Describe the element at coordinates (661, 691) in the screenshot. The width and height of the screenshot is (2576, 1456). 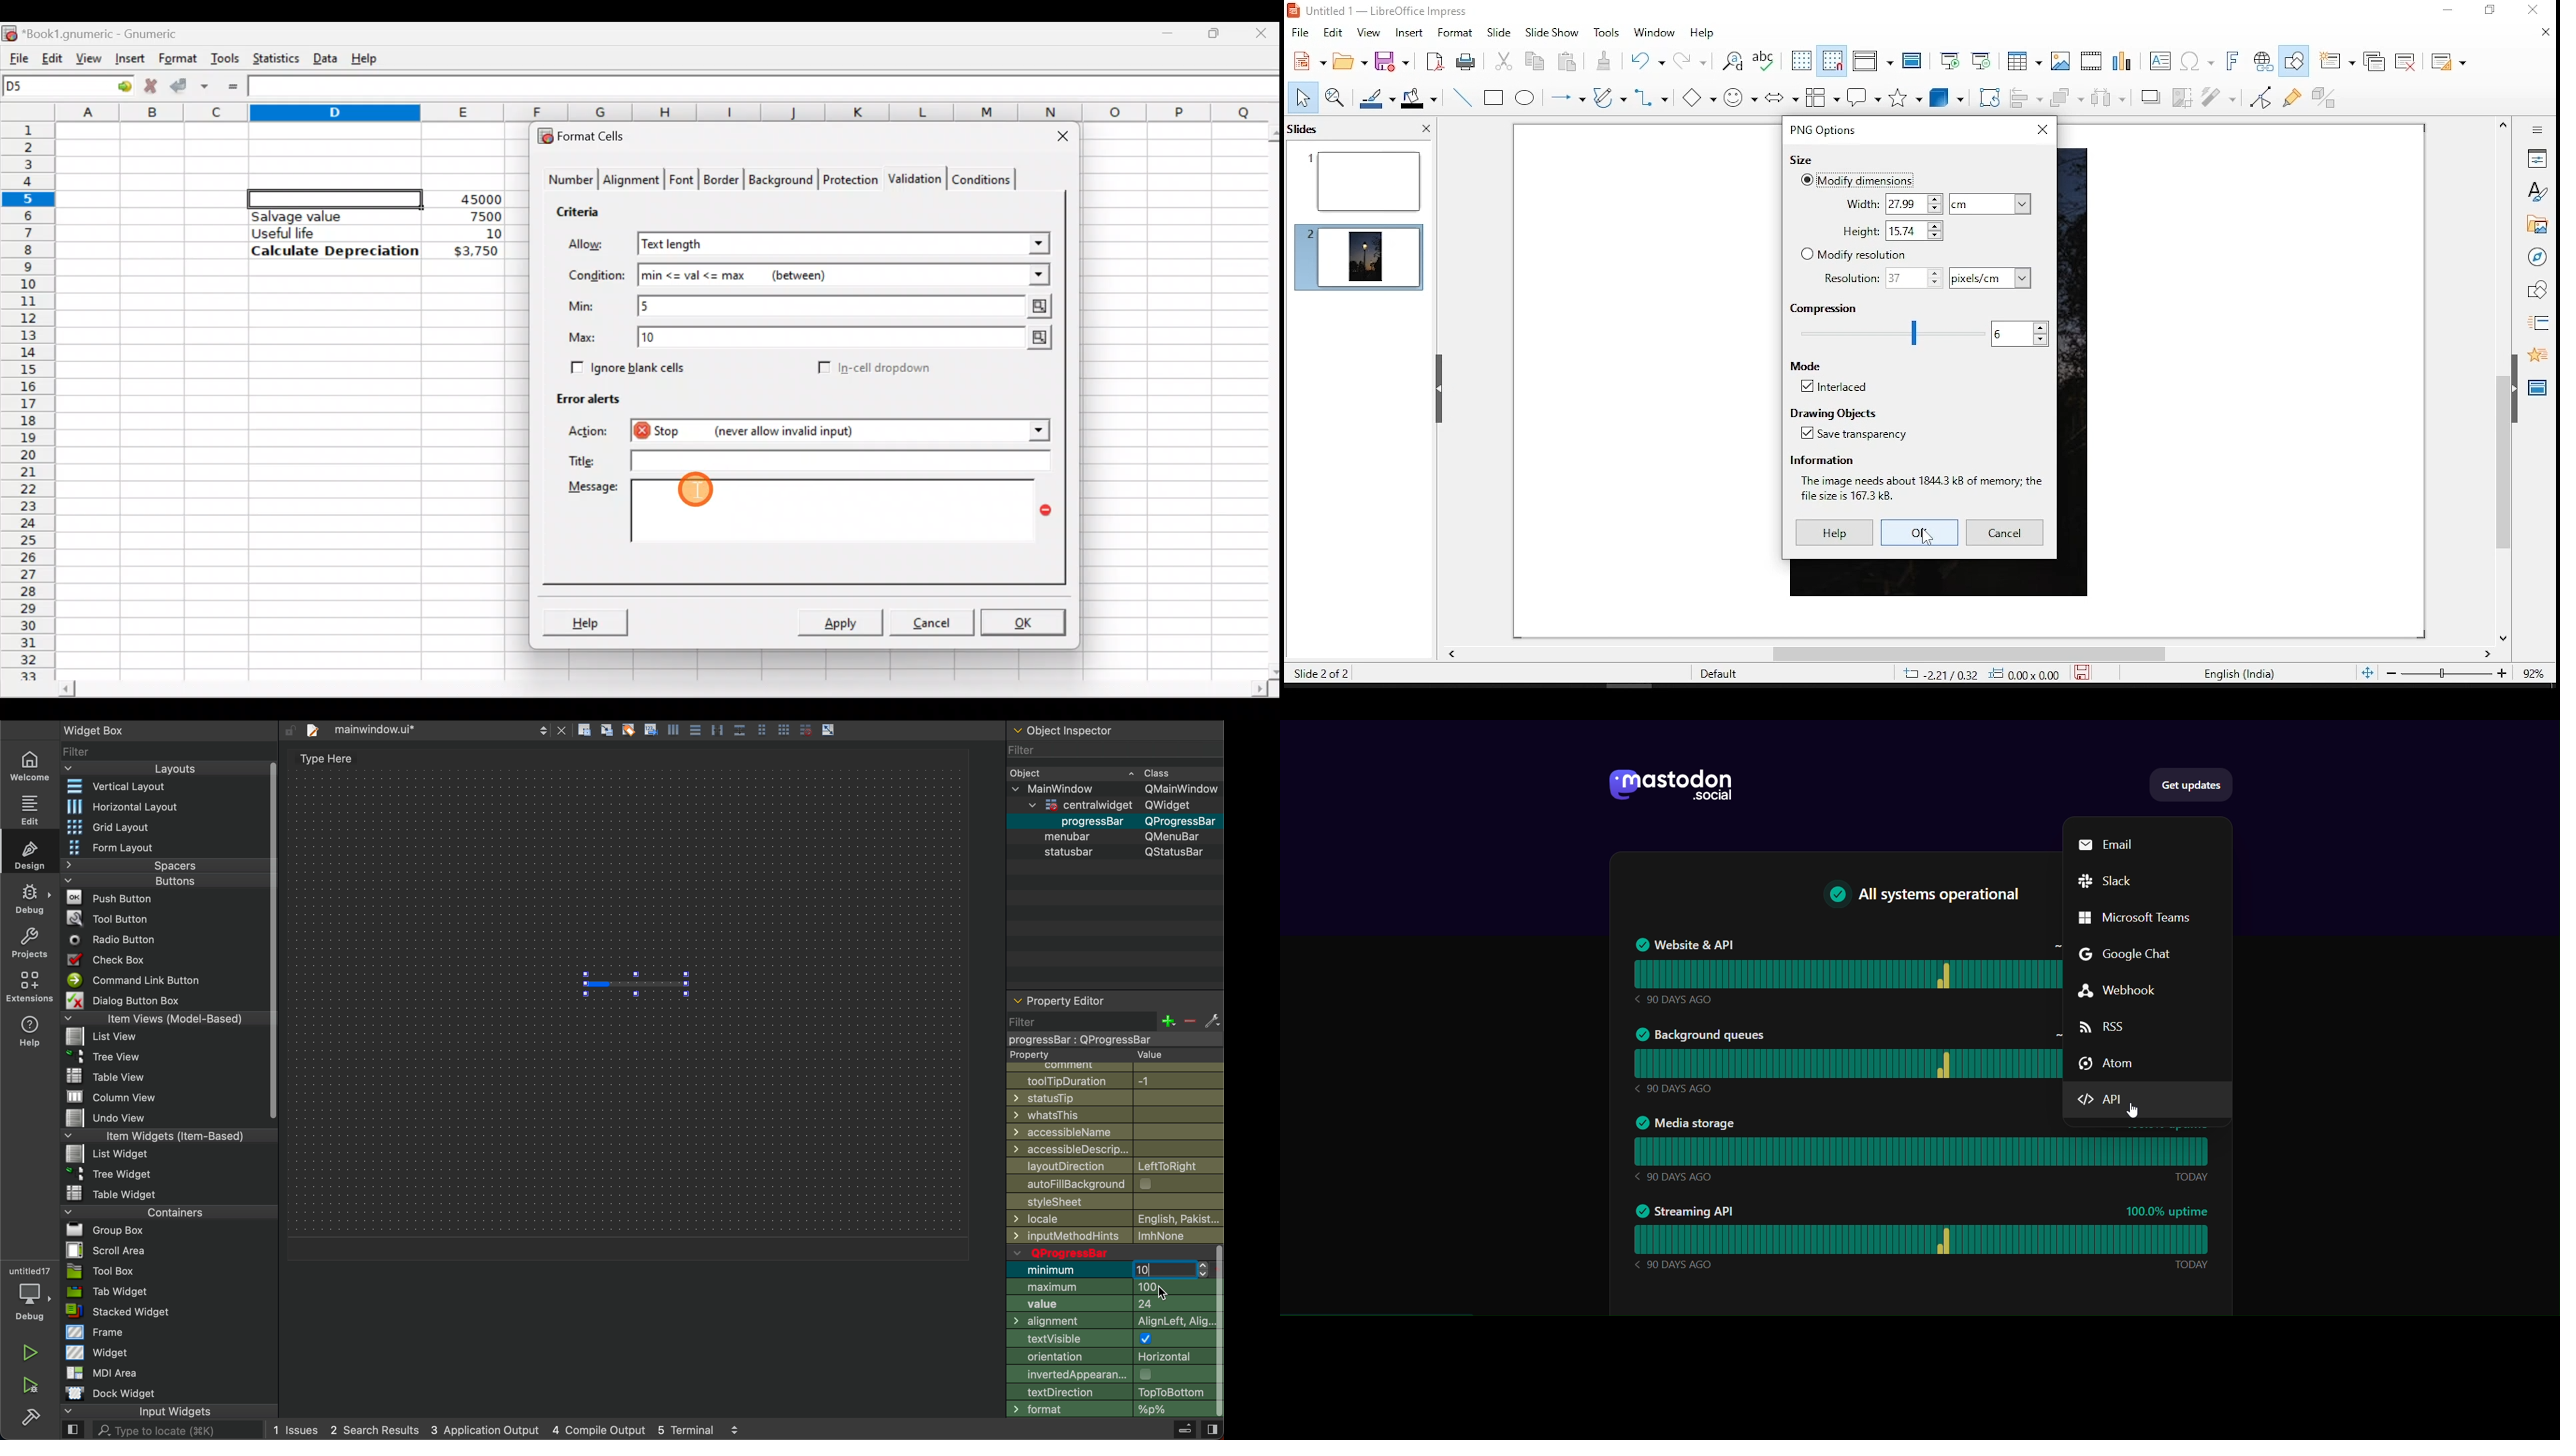
I see `Scroll bar` at that location.